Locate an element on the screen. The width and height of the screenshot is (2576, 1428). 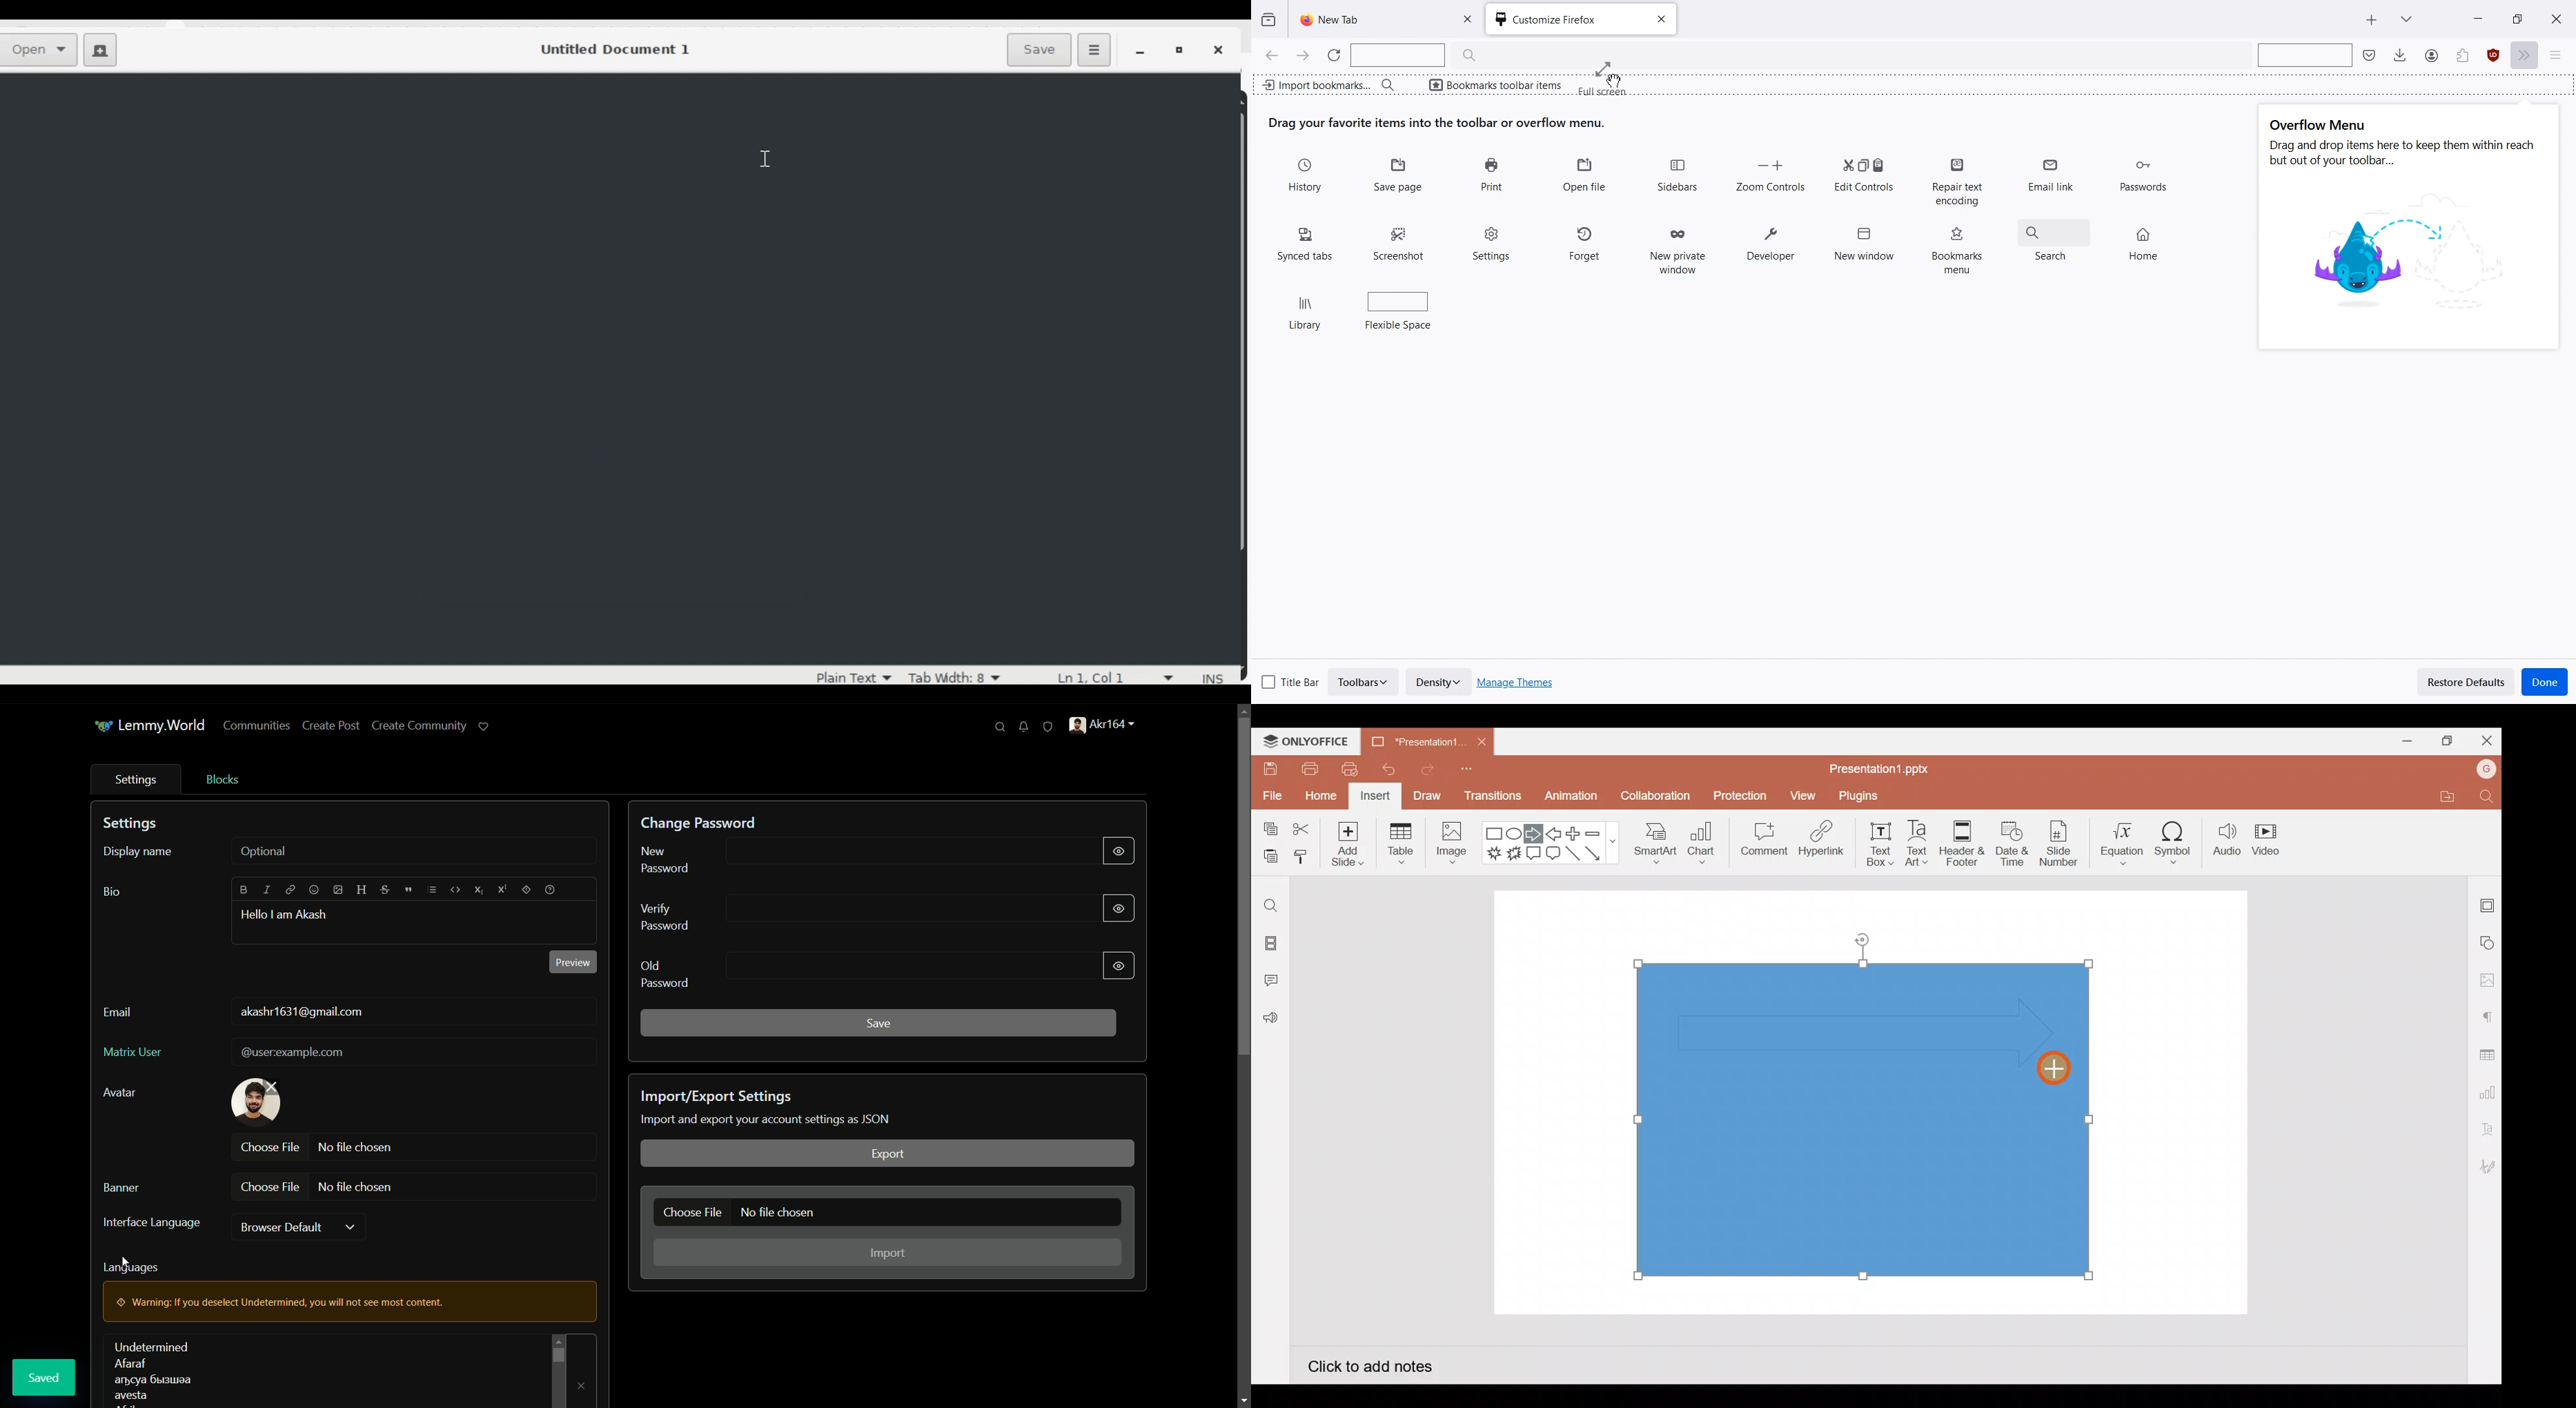
superscript is located at coordinates (503, 890).